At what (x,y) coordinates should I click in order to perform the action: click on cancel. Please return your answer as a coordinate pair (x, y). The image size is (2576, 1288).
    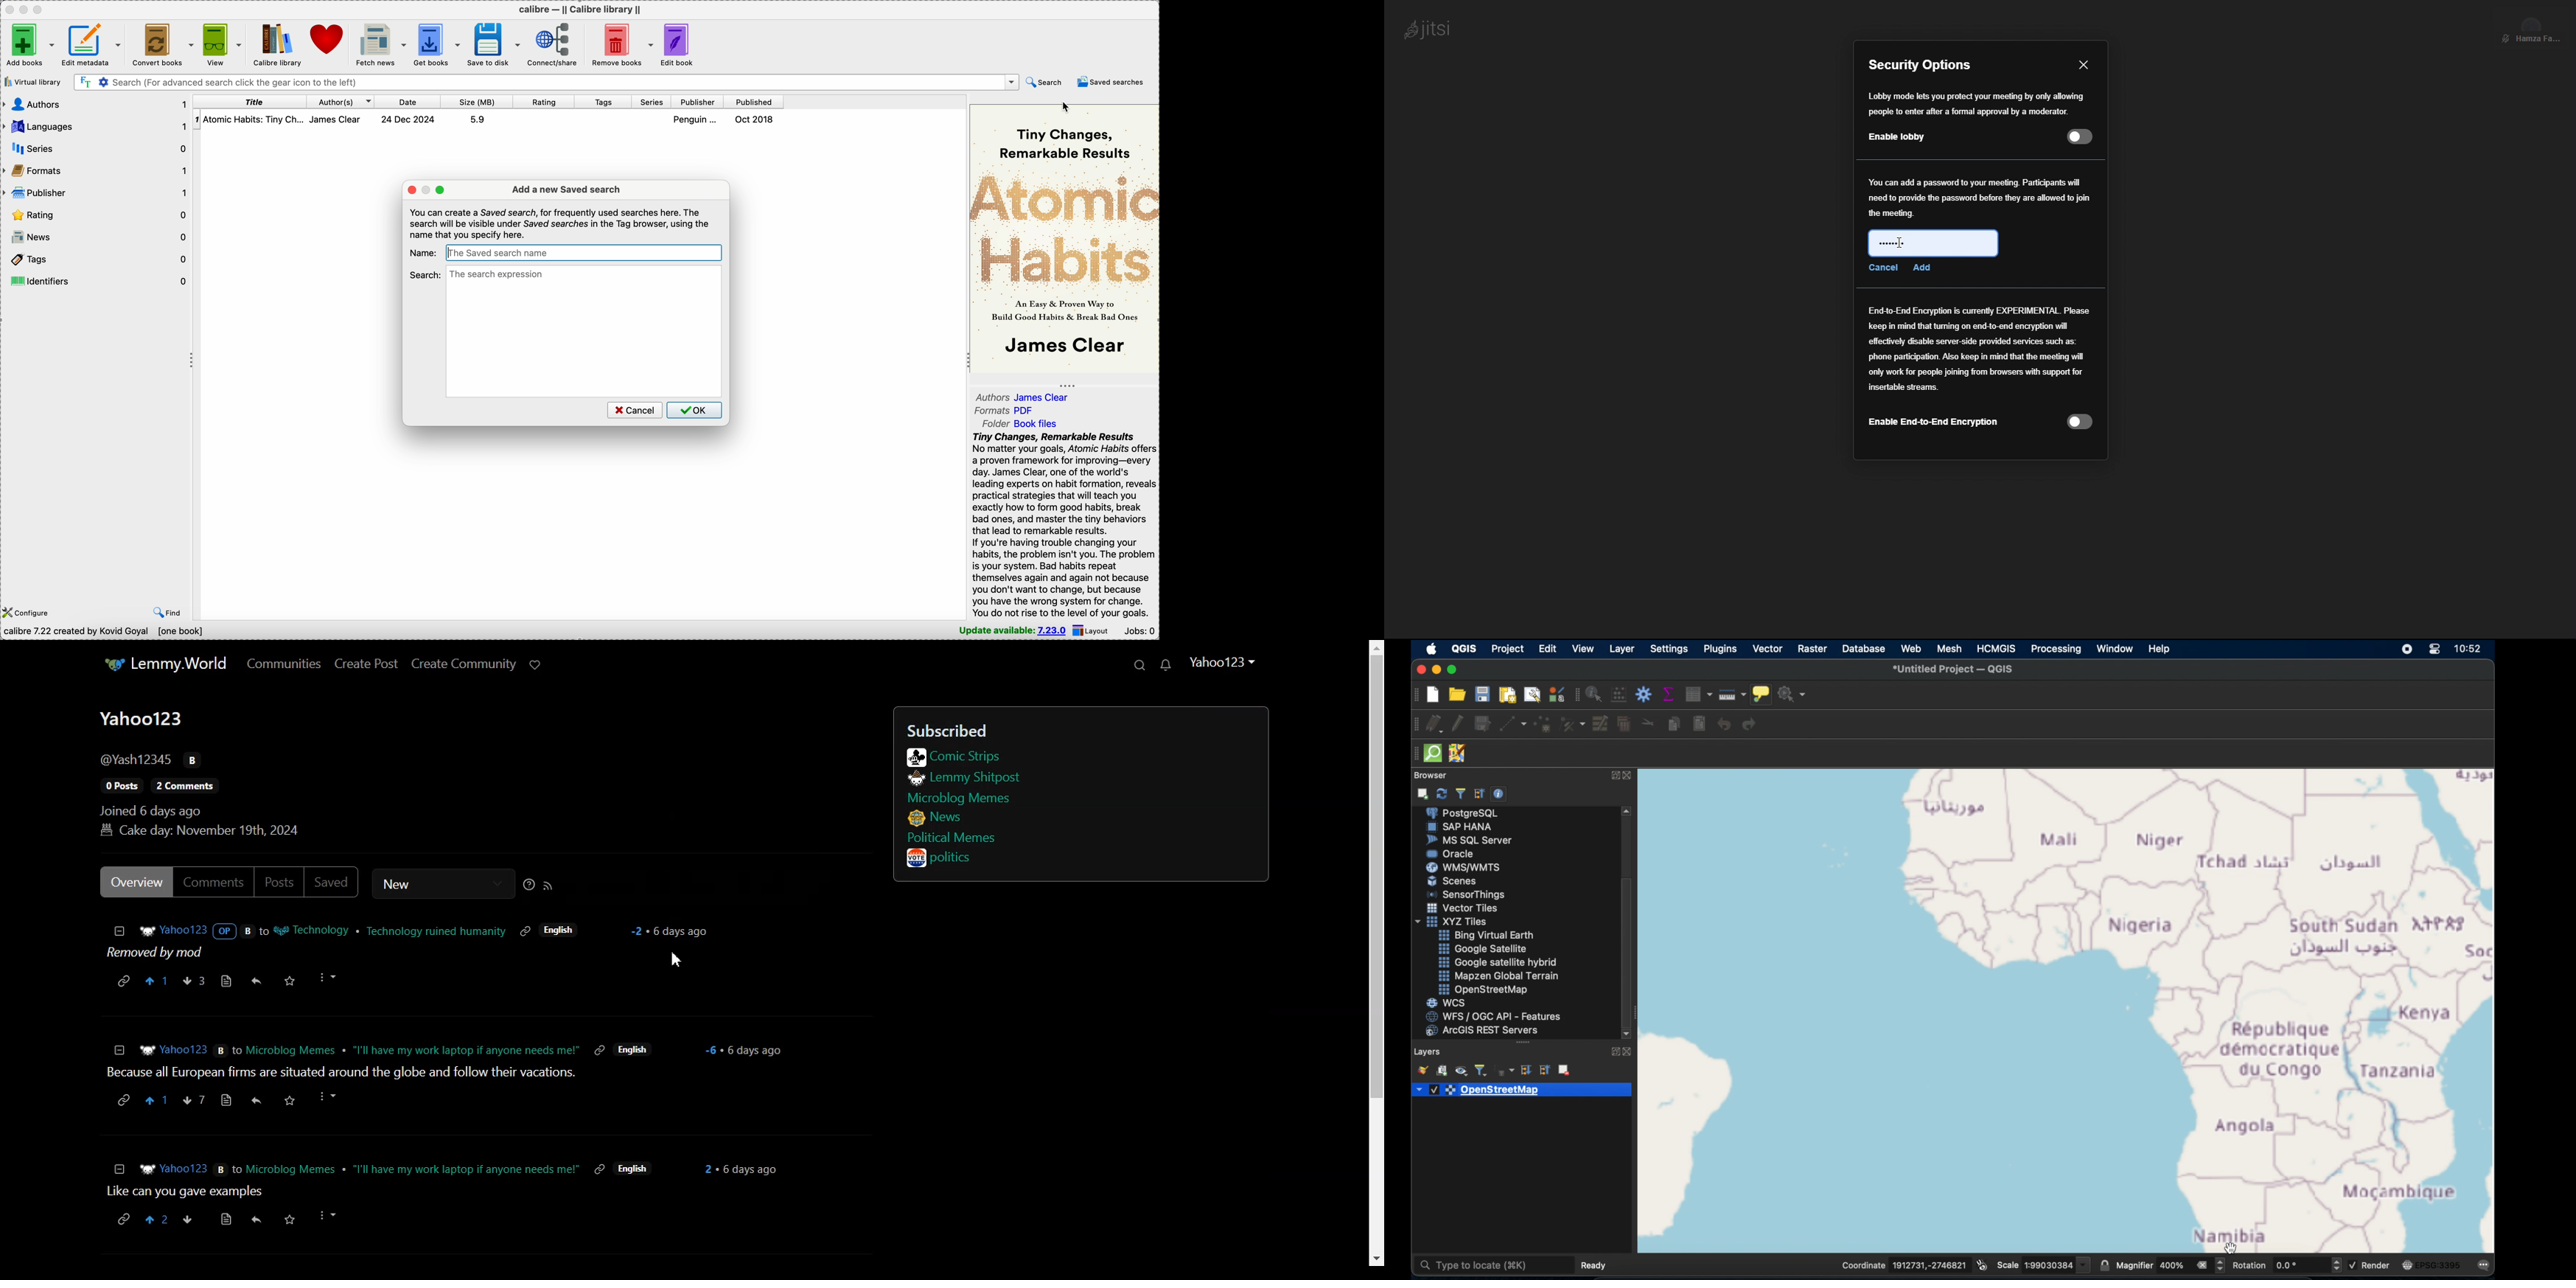
    Looking at the image, I should click on (634, 410).